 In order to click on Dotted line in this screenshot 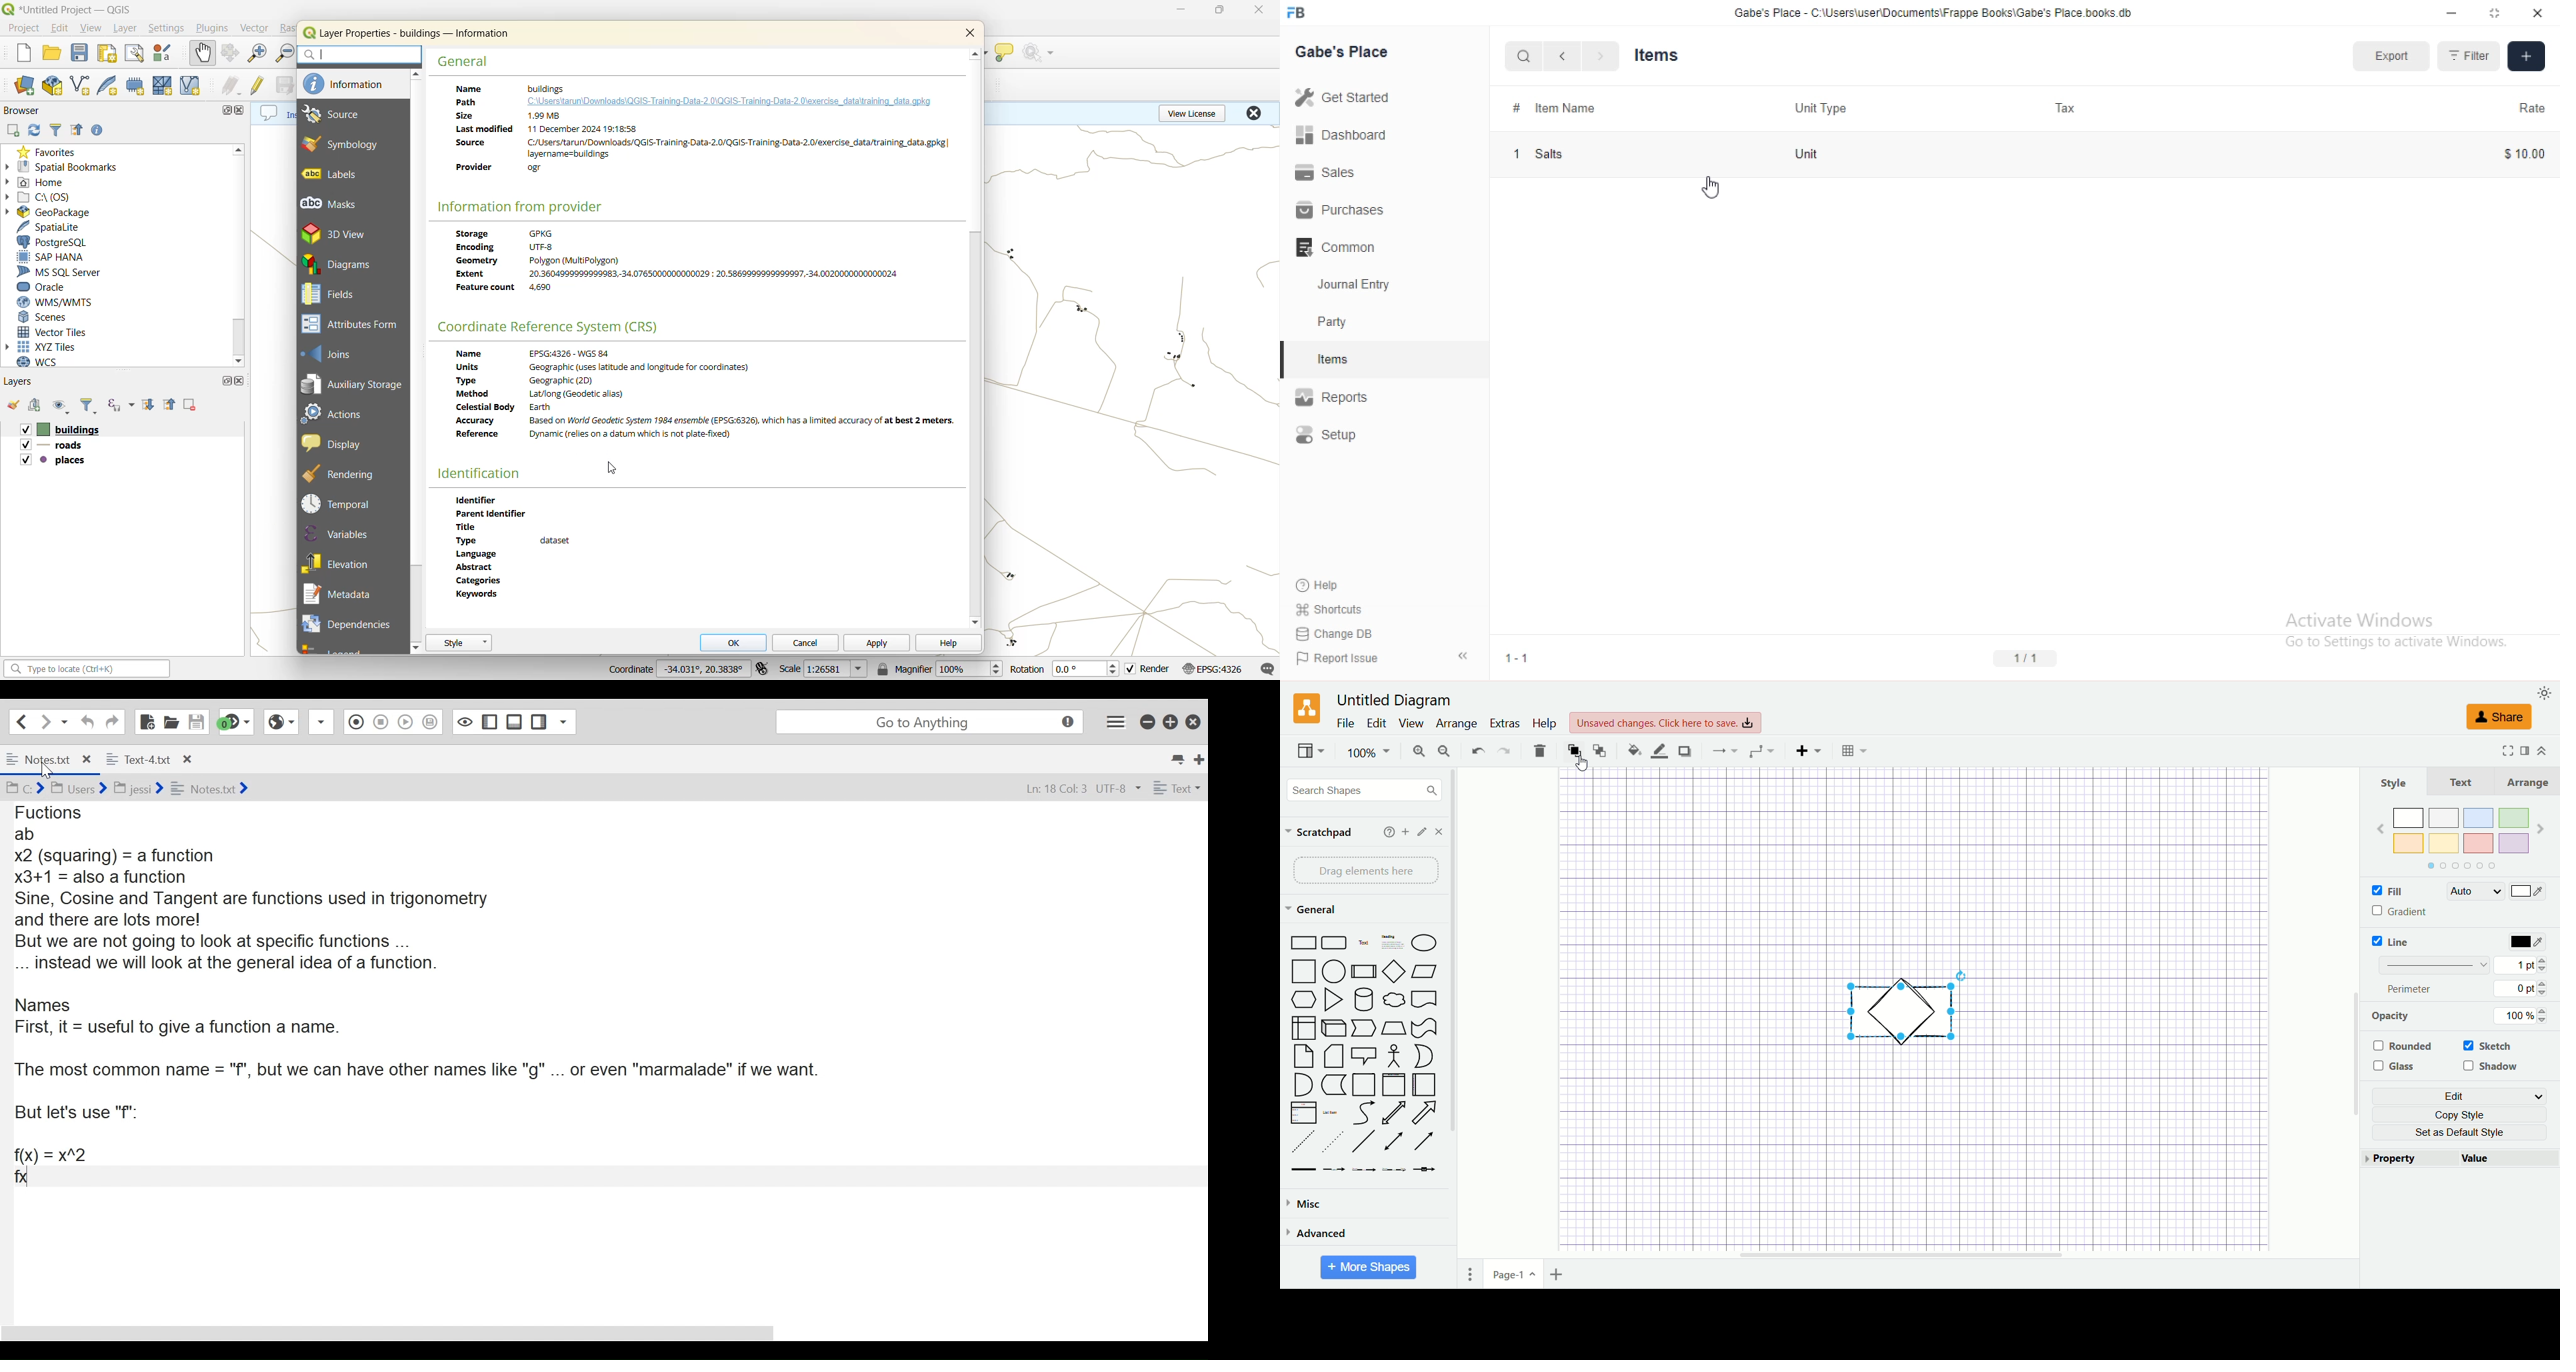, I will do `click(1332, 1141)`.